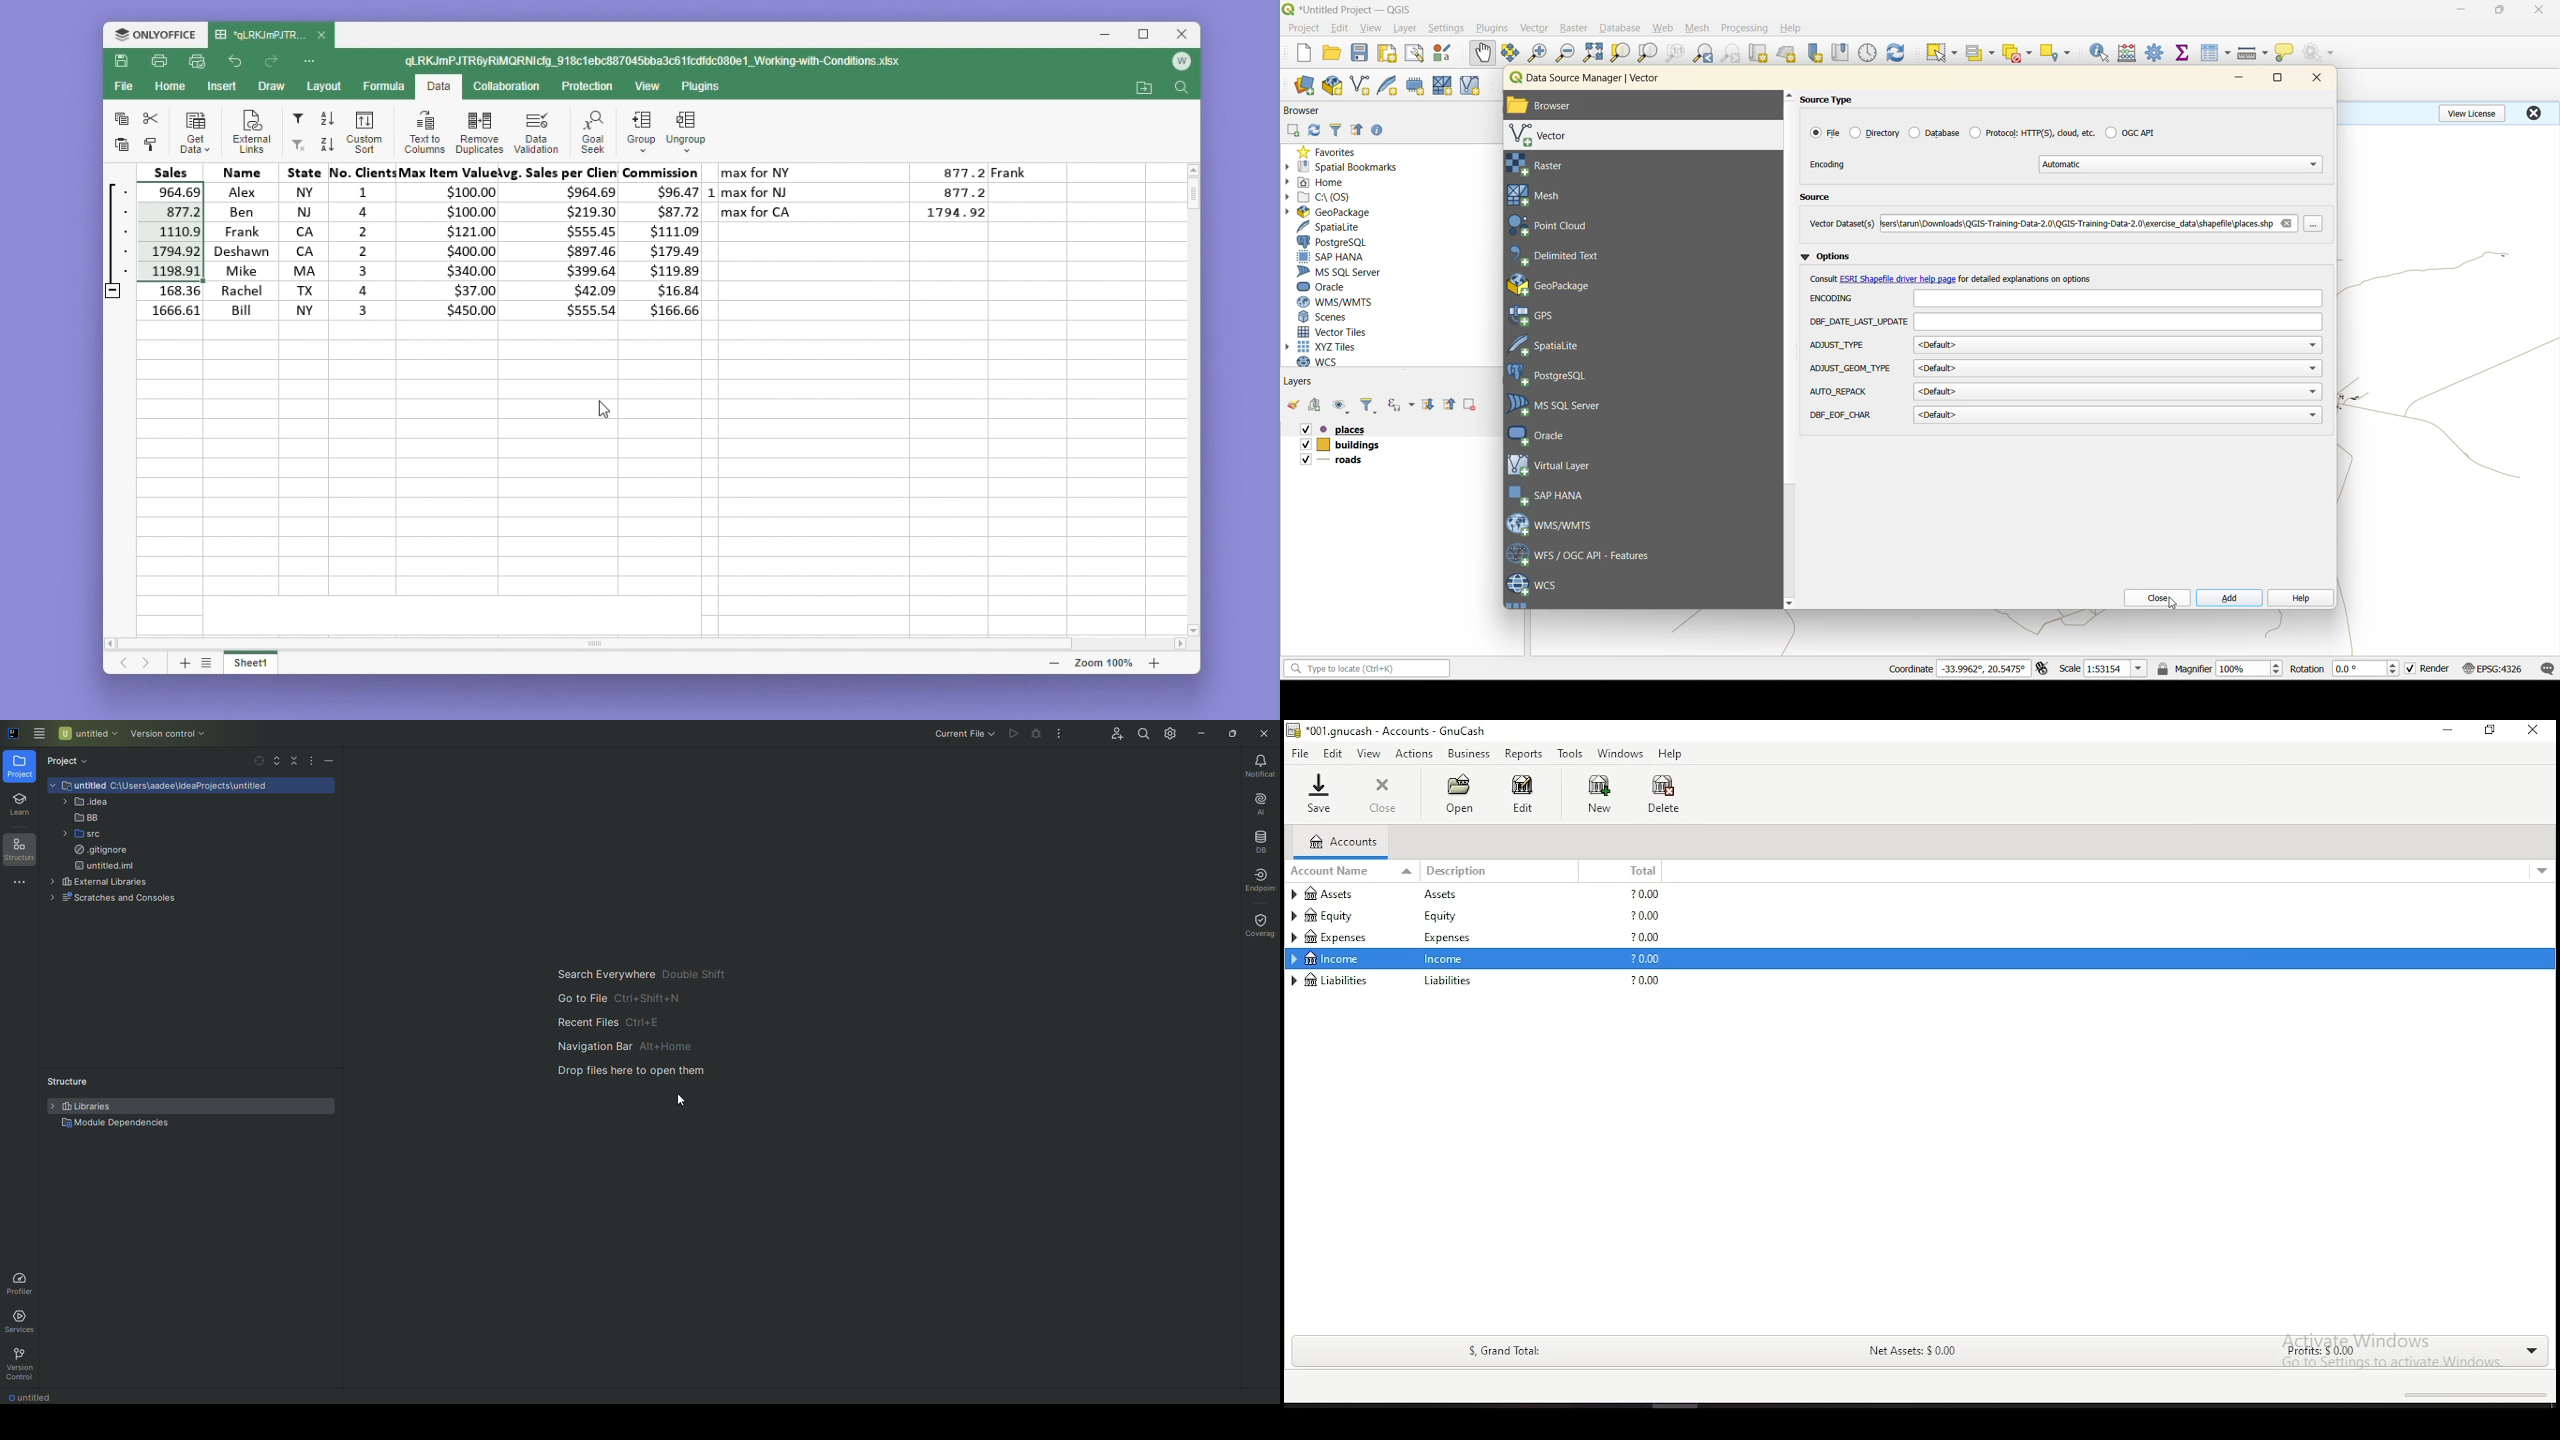  I want to click on new geopackage layer, so click(1333, 87).